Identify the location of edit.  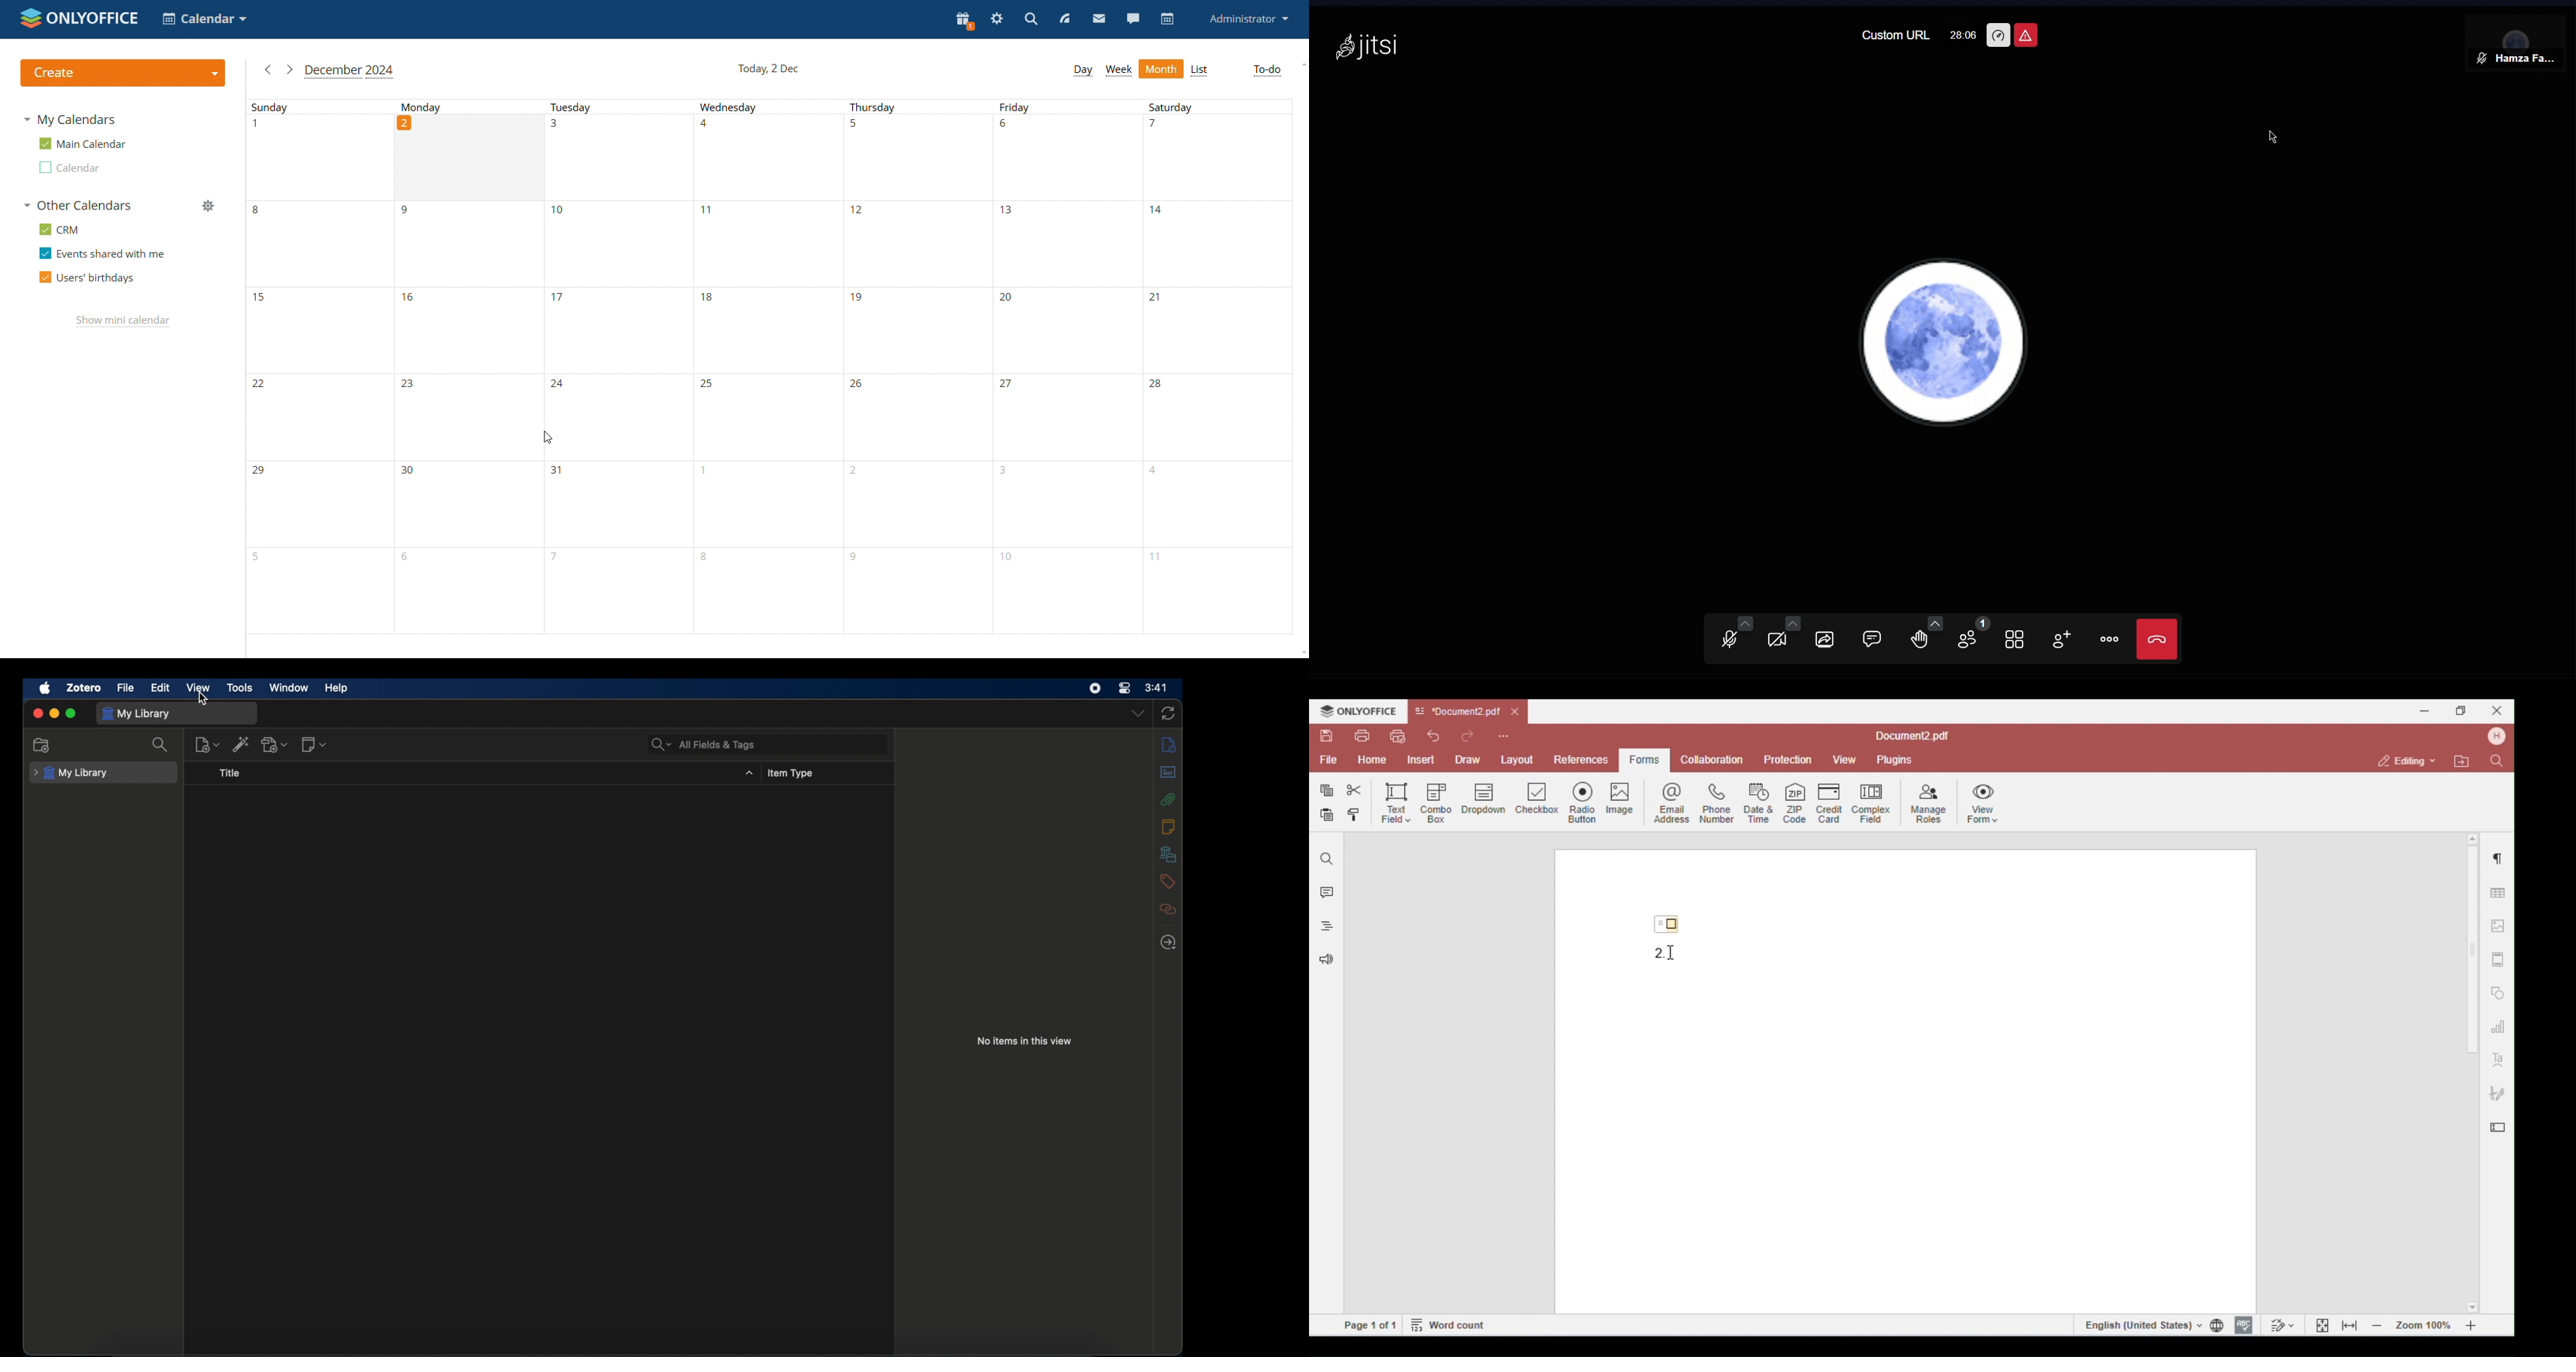
(161, 687).